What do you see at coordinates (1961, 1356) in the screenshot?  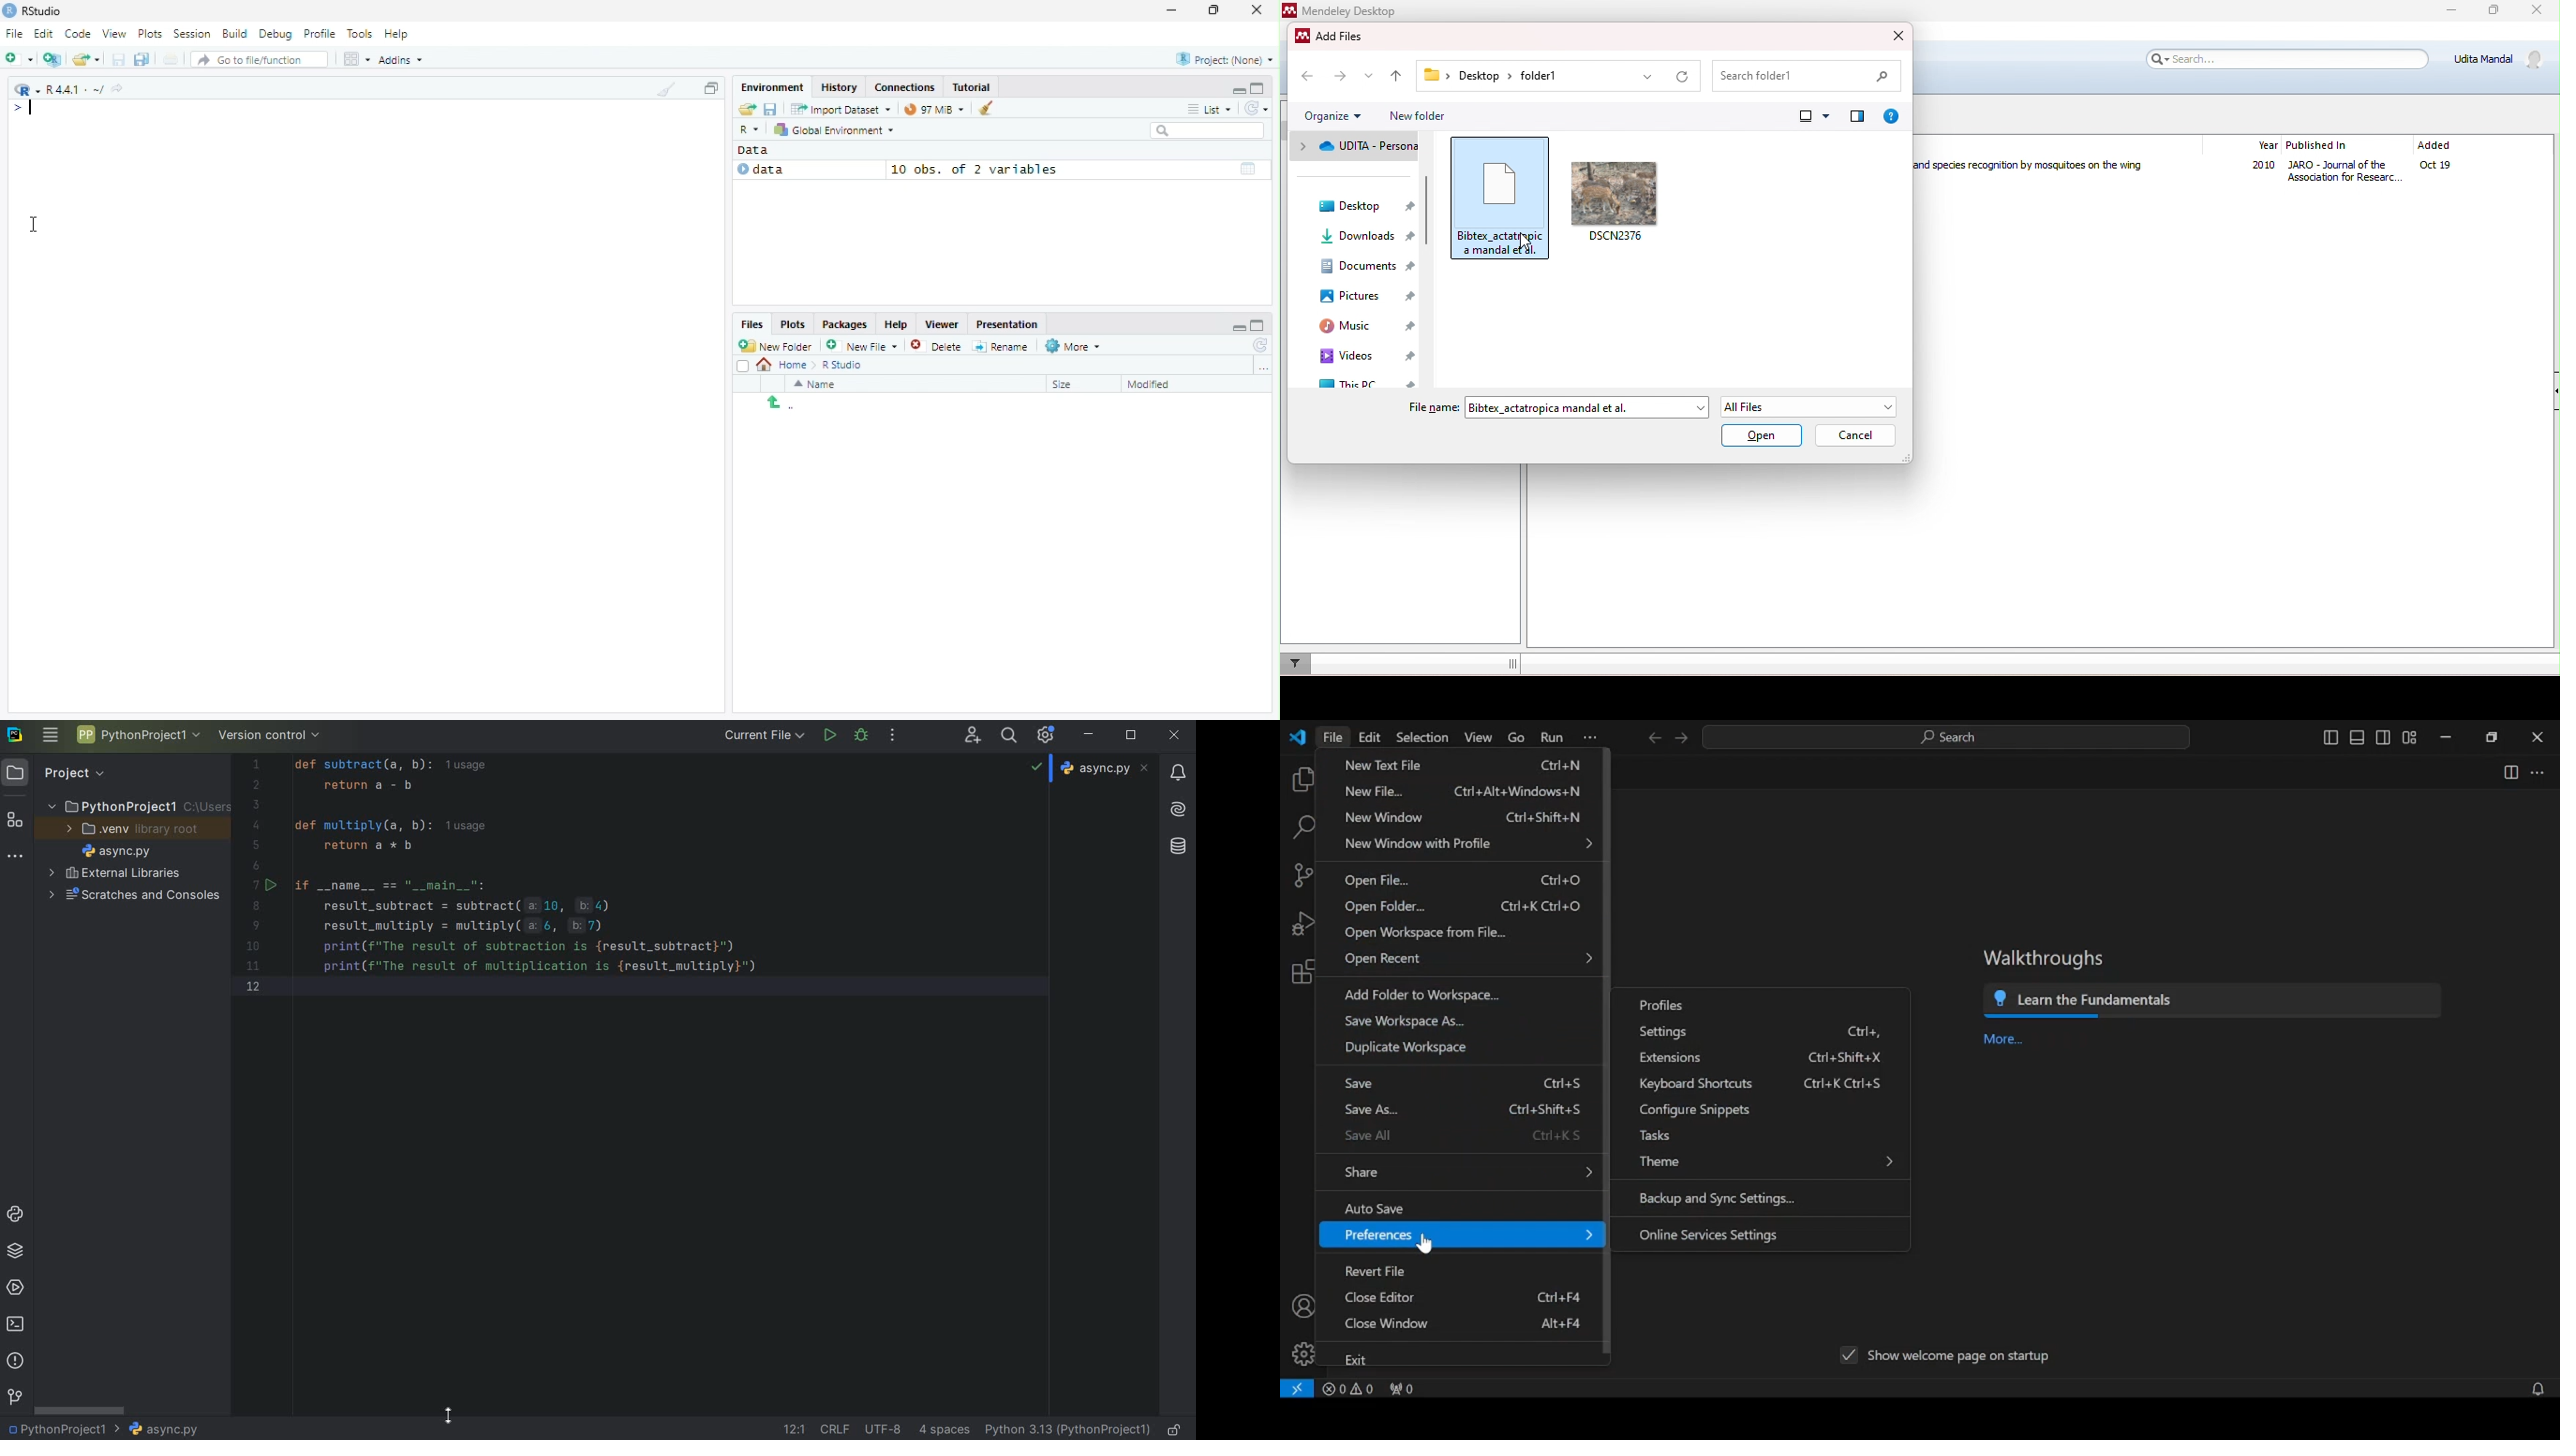 I see `show welcome page on startup` at bounding box center [1961, 1356].